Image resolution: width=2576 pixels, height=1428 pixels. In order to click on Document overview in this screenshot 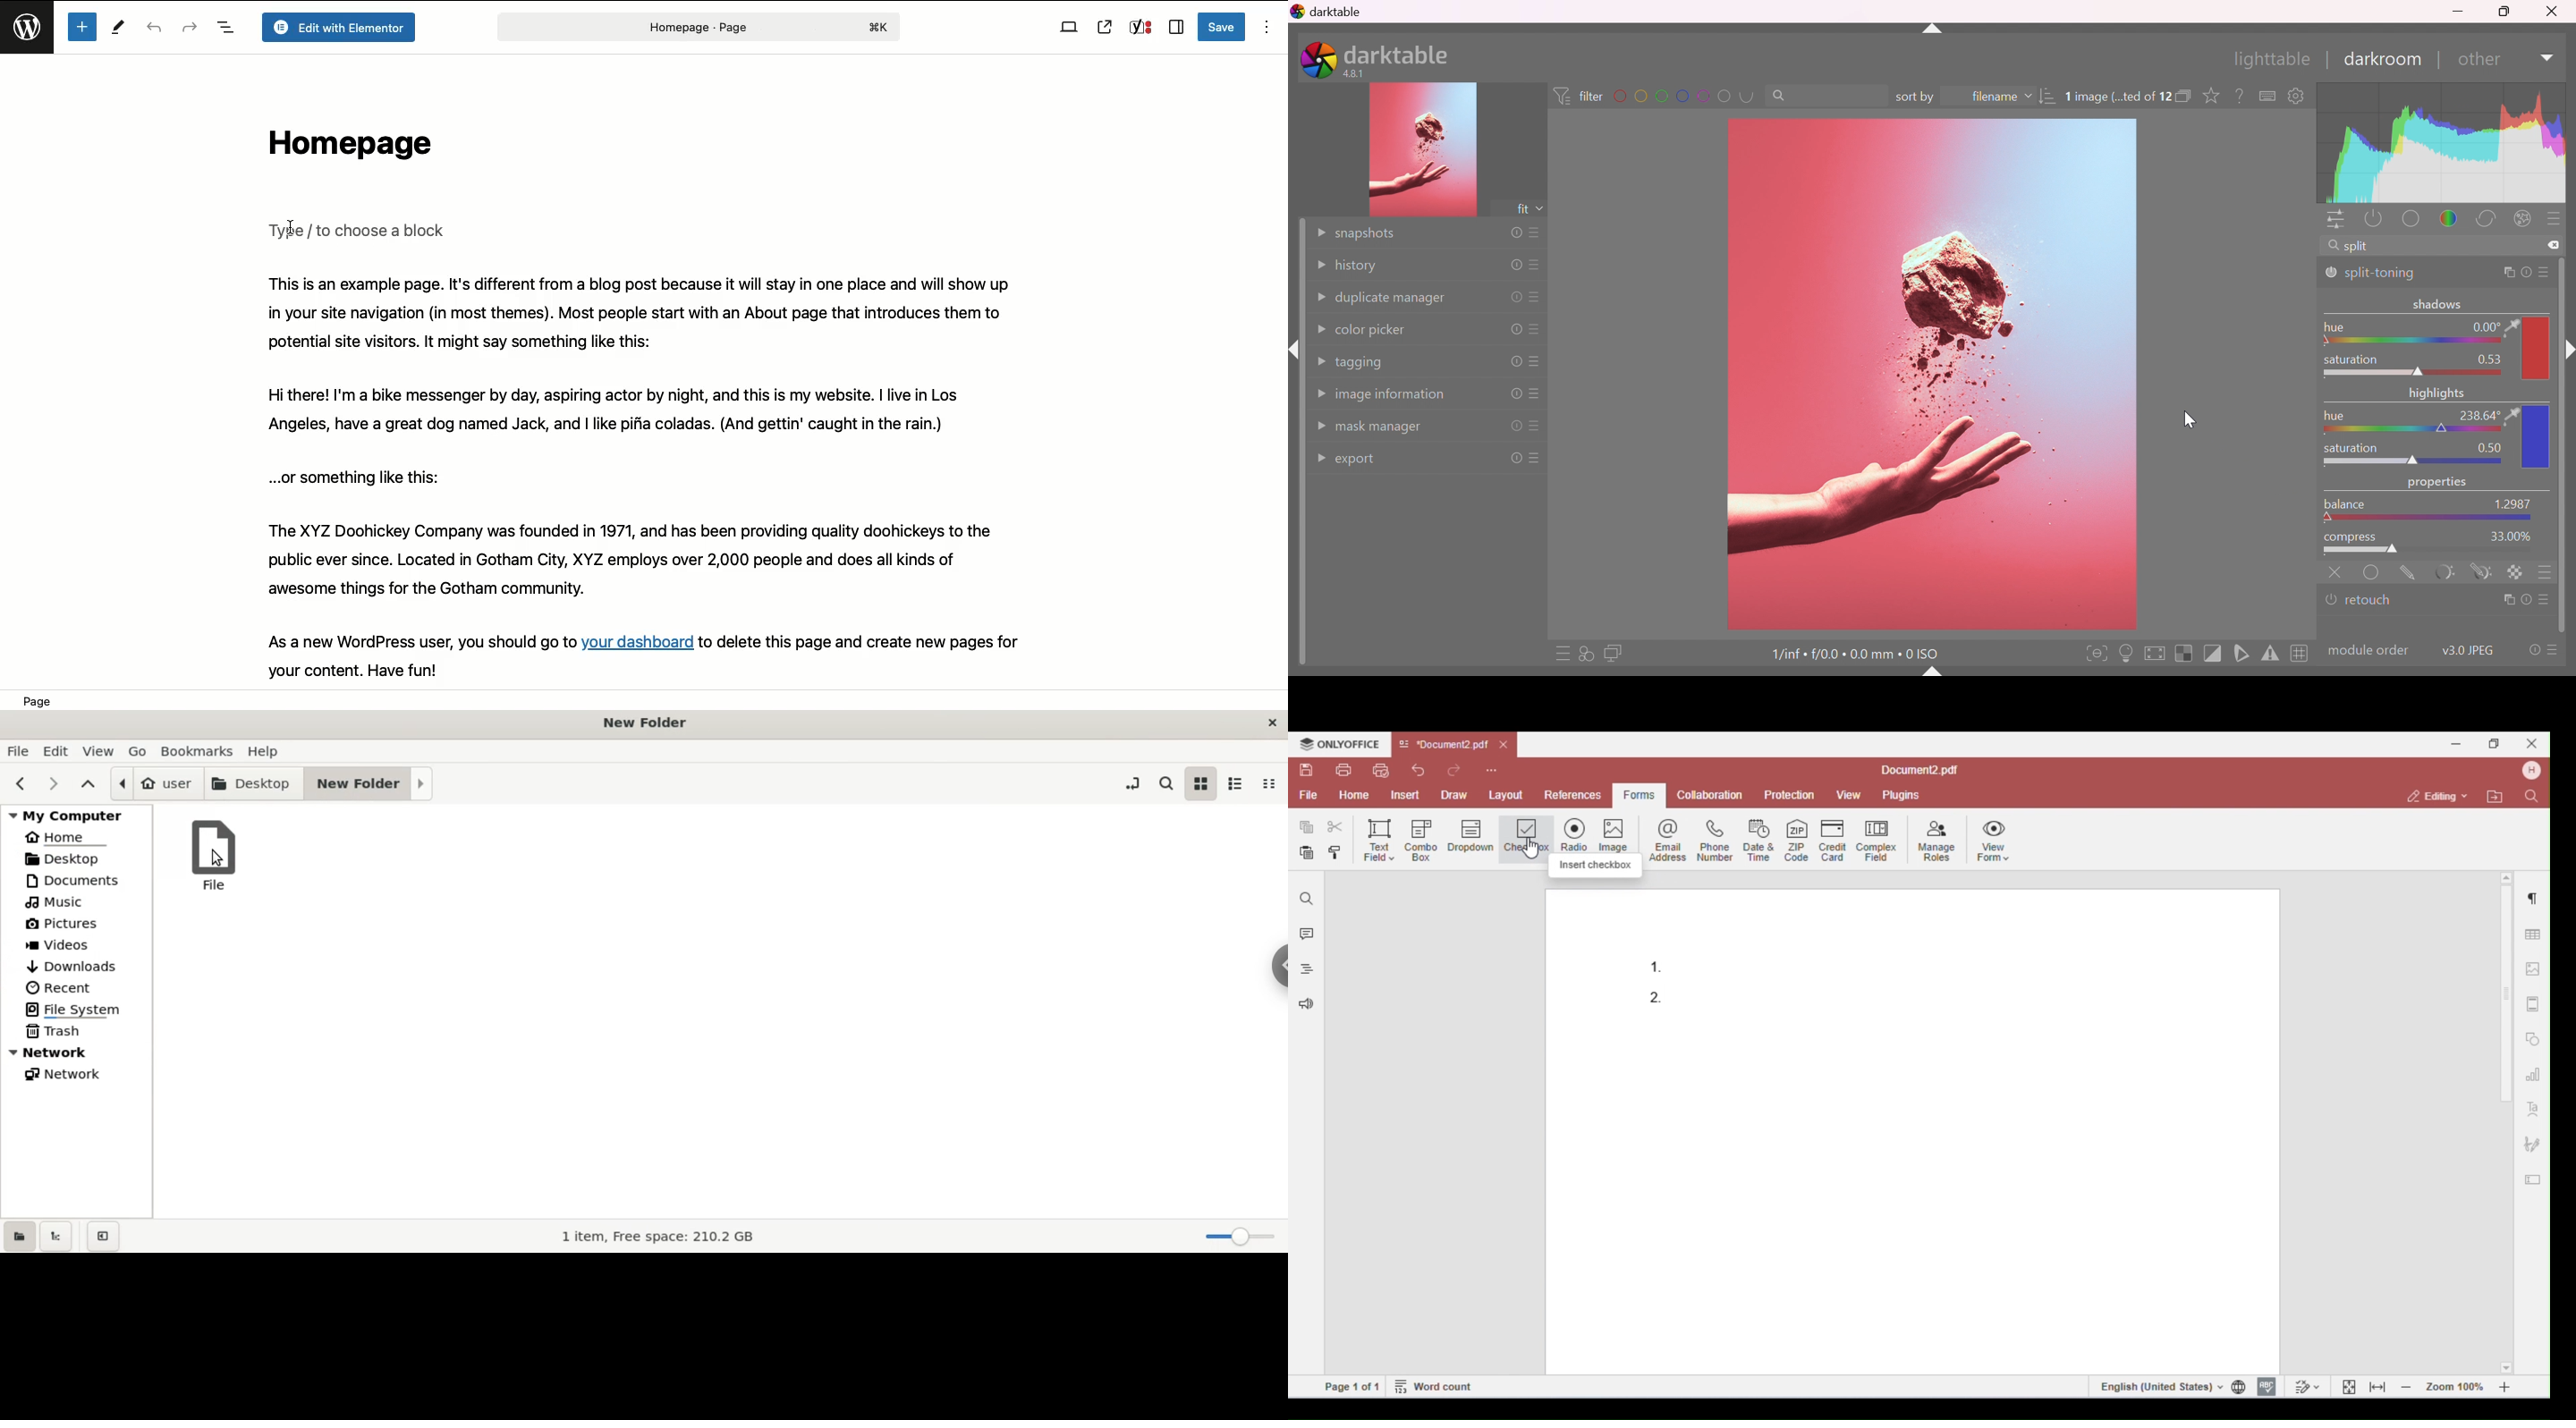, I will do `click(225, 29)`.